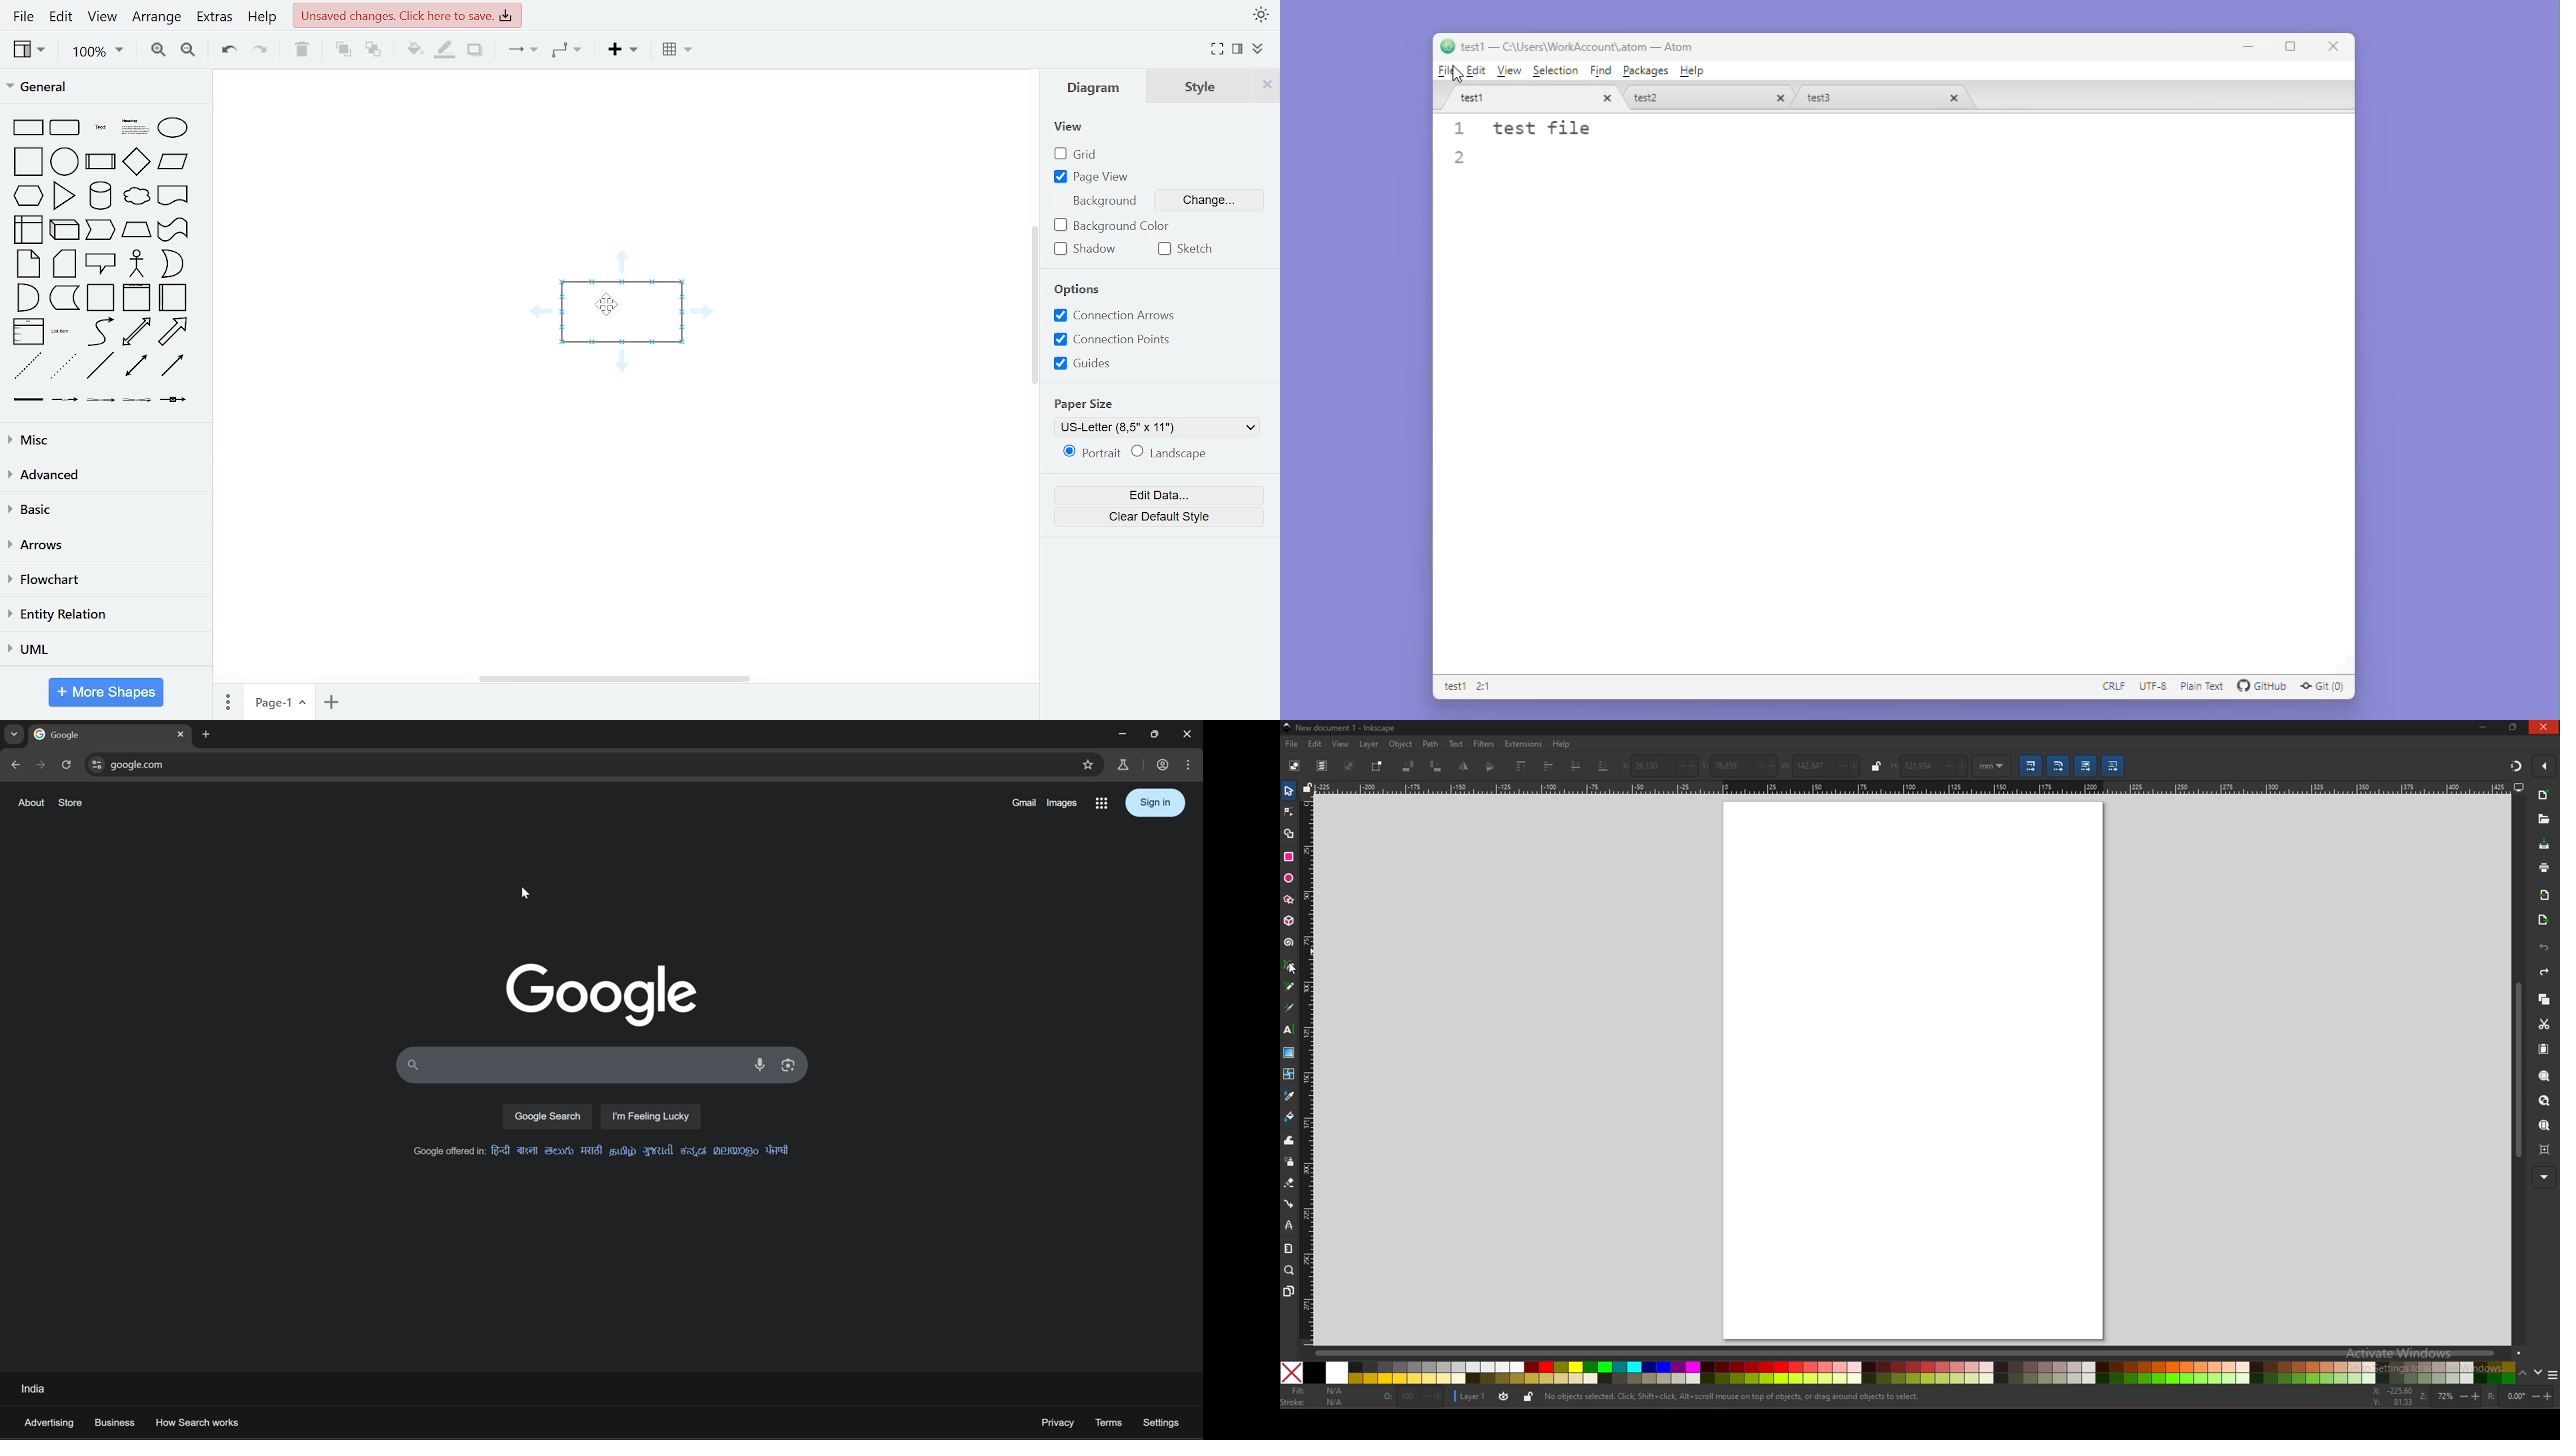  What do you see at coordinates (136, 333) in the screenshot?
I see `bidirectional arrow` at bounding box center [136, 333].